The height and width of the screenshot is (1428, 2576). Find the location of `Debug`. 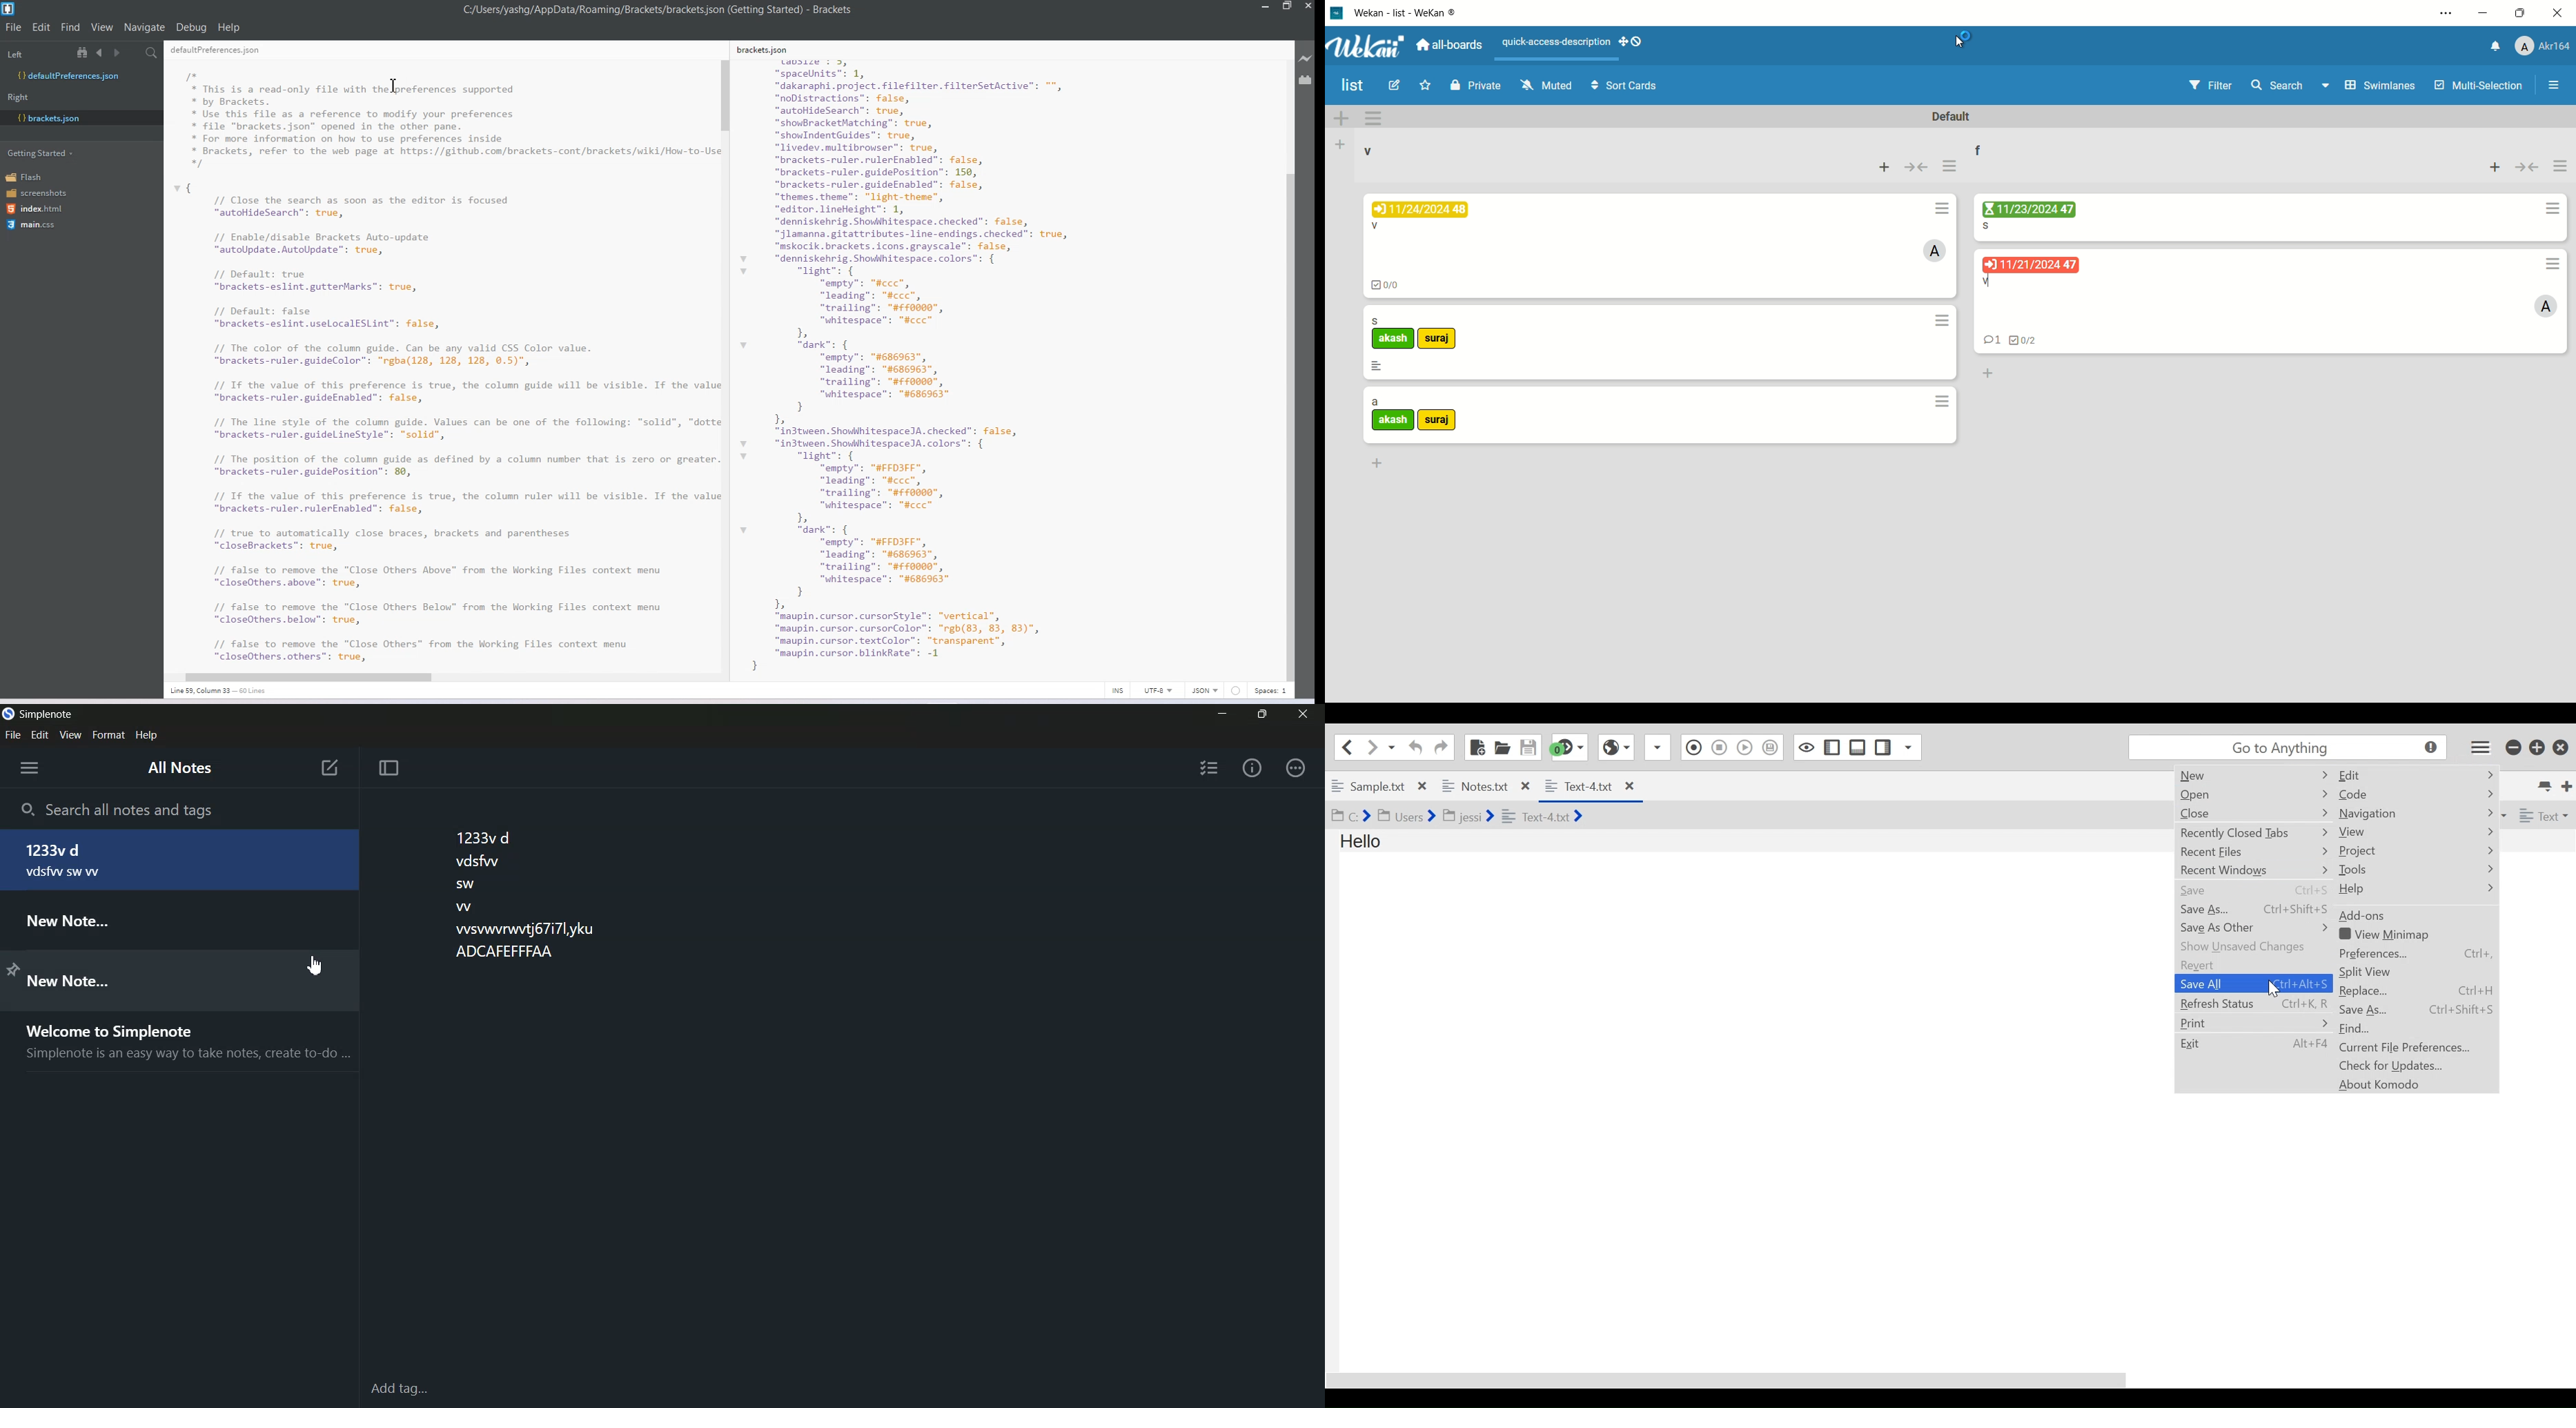

Debug is located at coordinates (191, 27).